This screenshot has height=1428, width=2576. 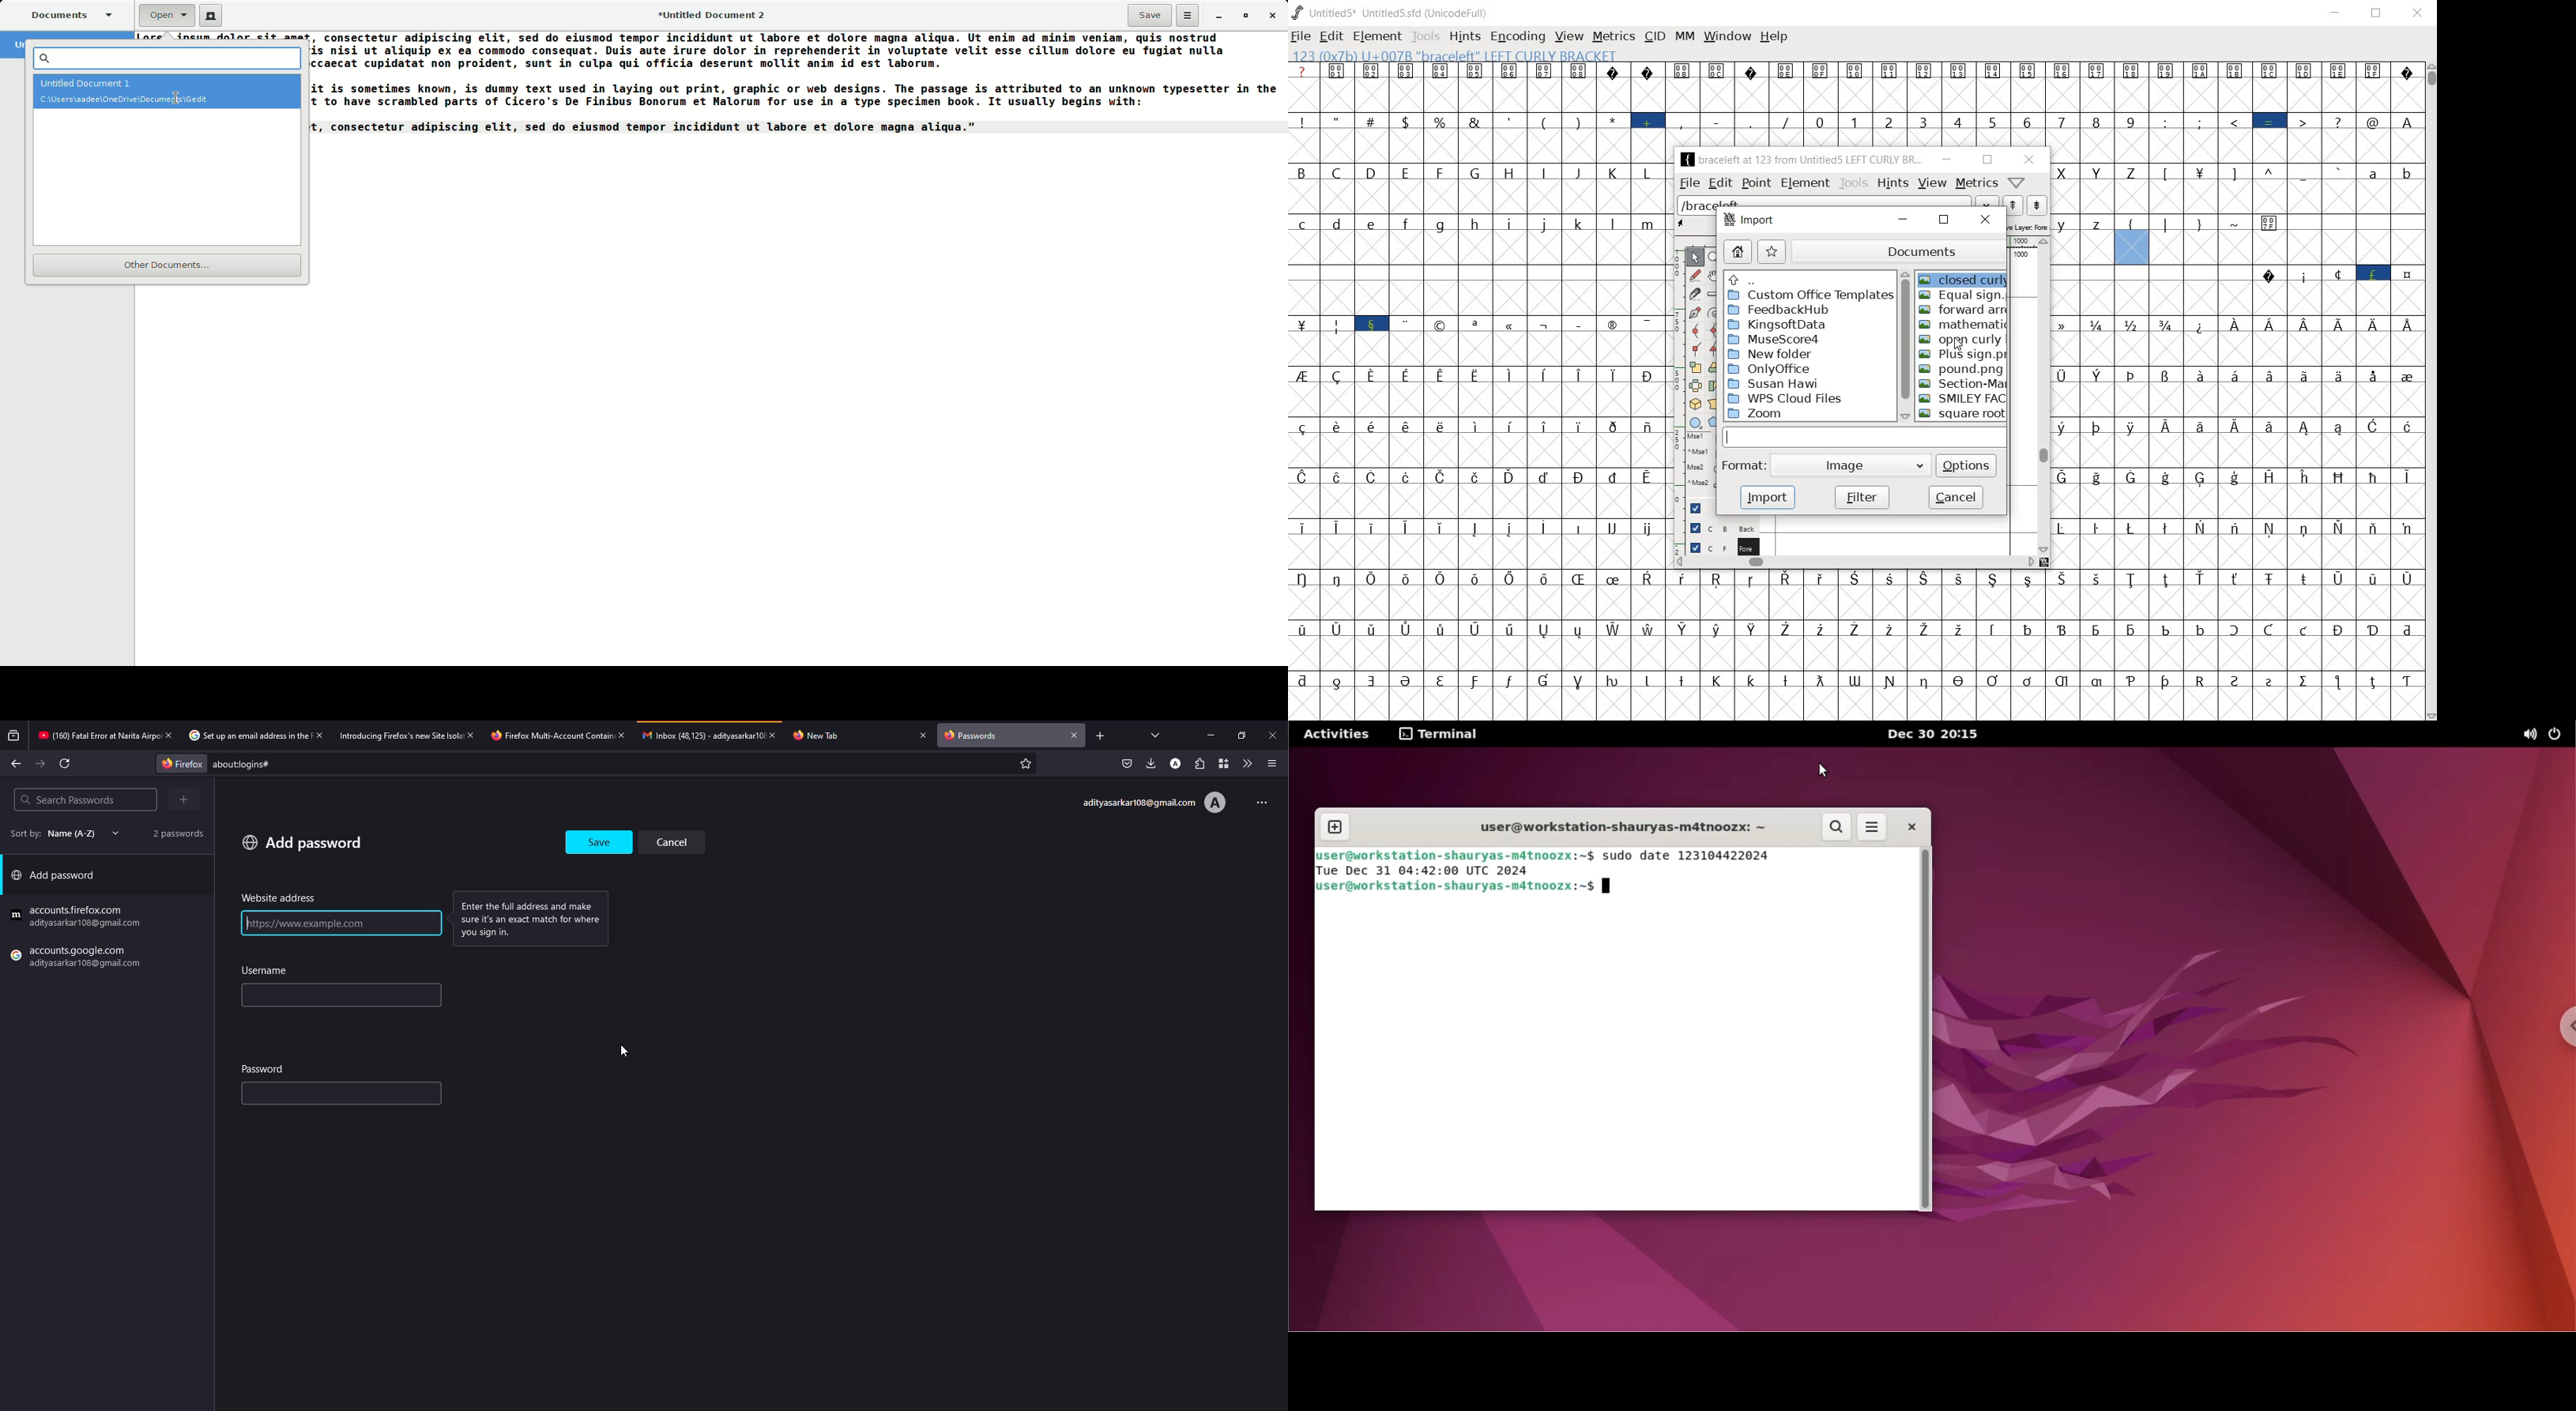 I want to click on view recent, so click(x=15, y=736).